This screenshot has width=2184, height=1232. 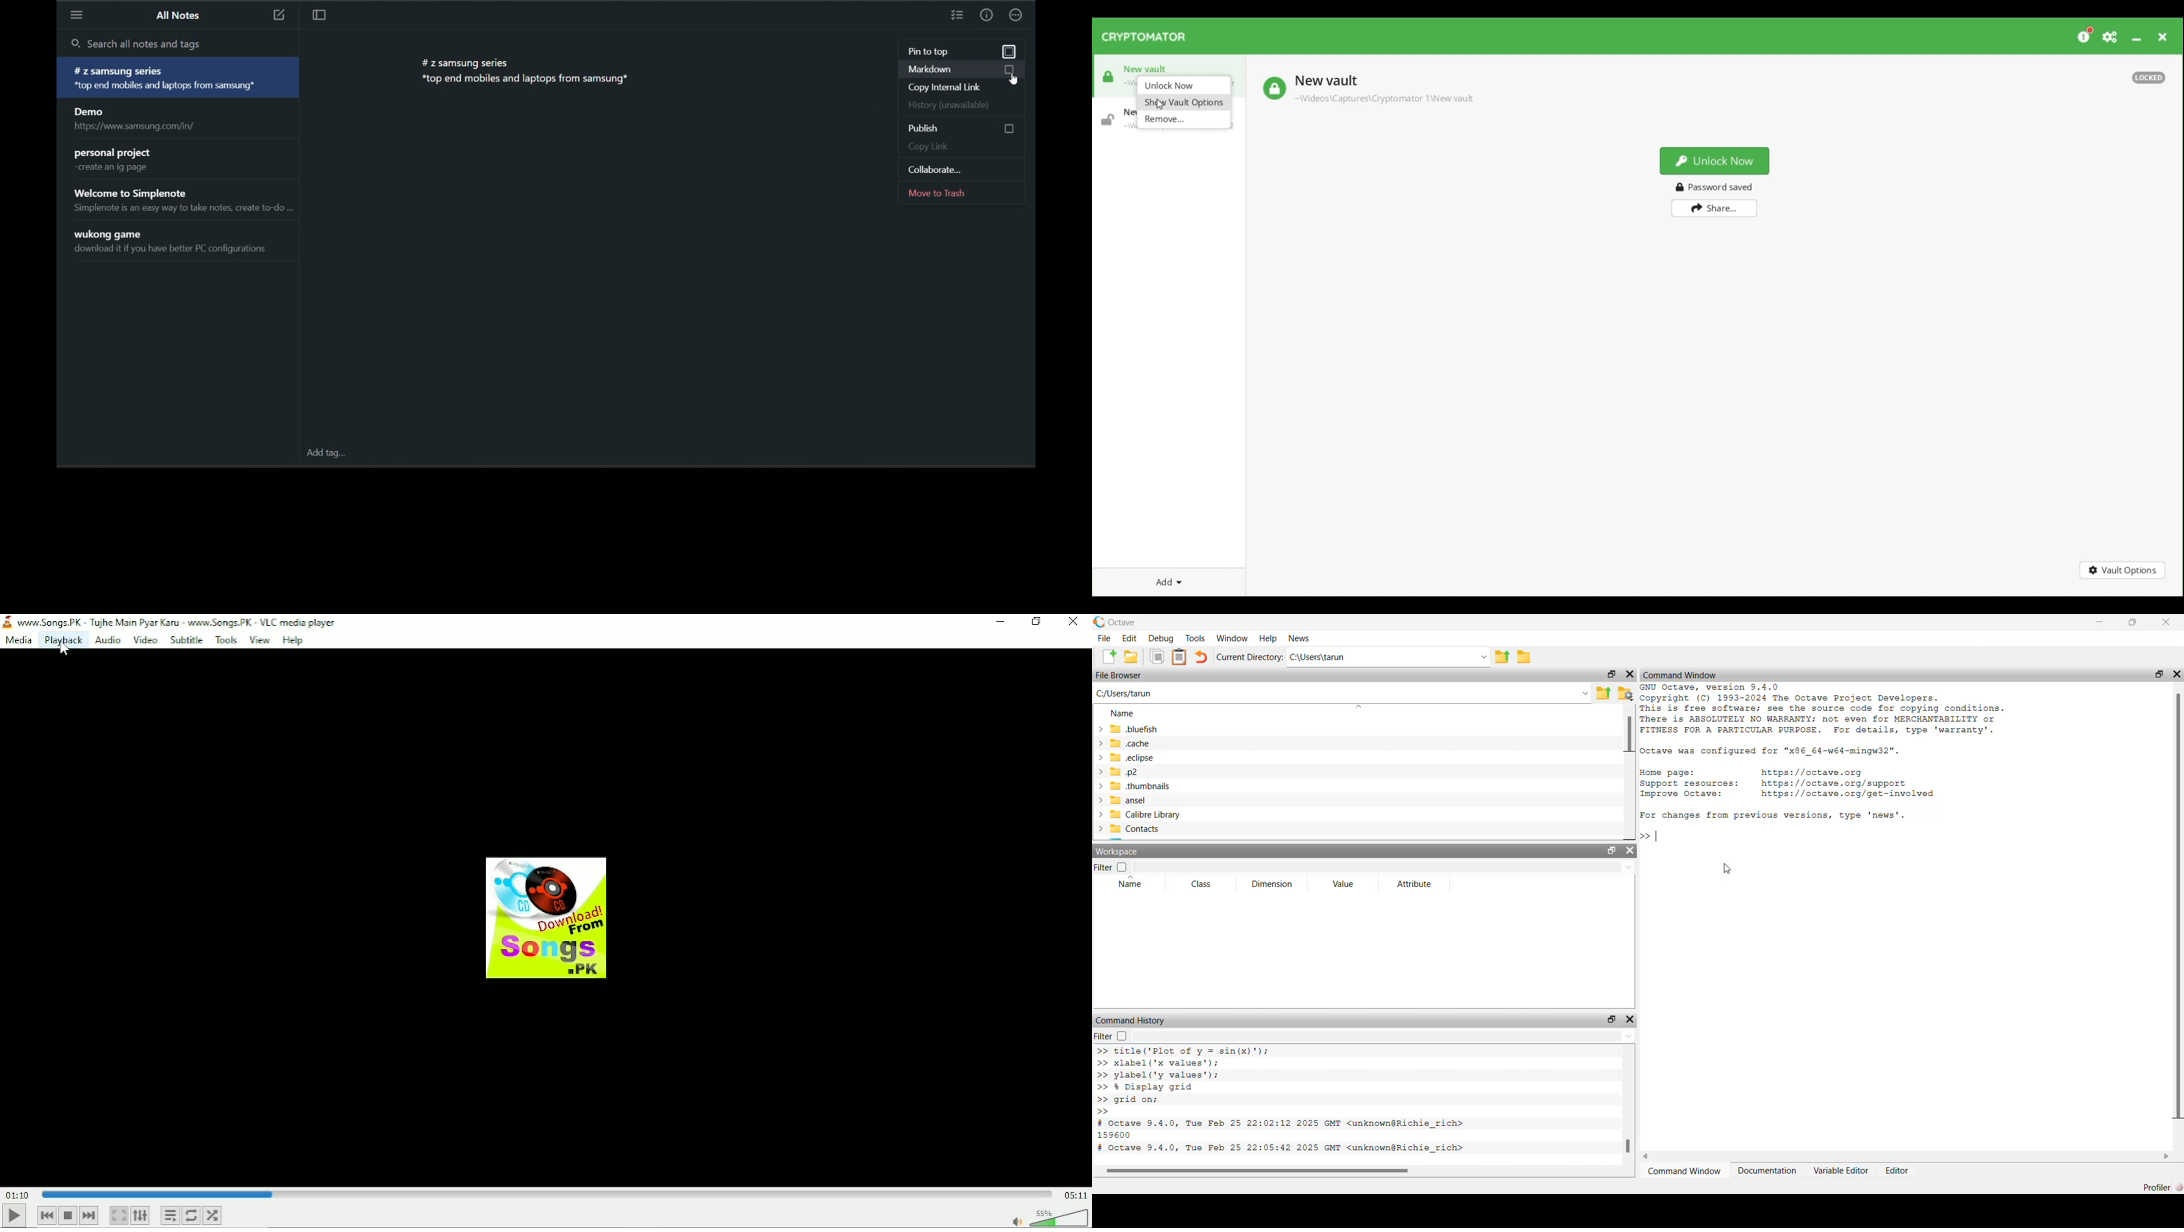 I want to click on Class, so click(x=1201, y=884).